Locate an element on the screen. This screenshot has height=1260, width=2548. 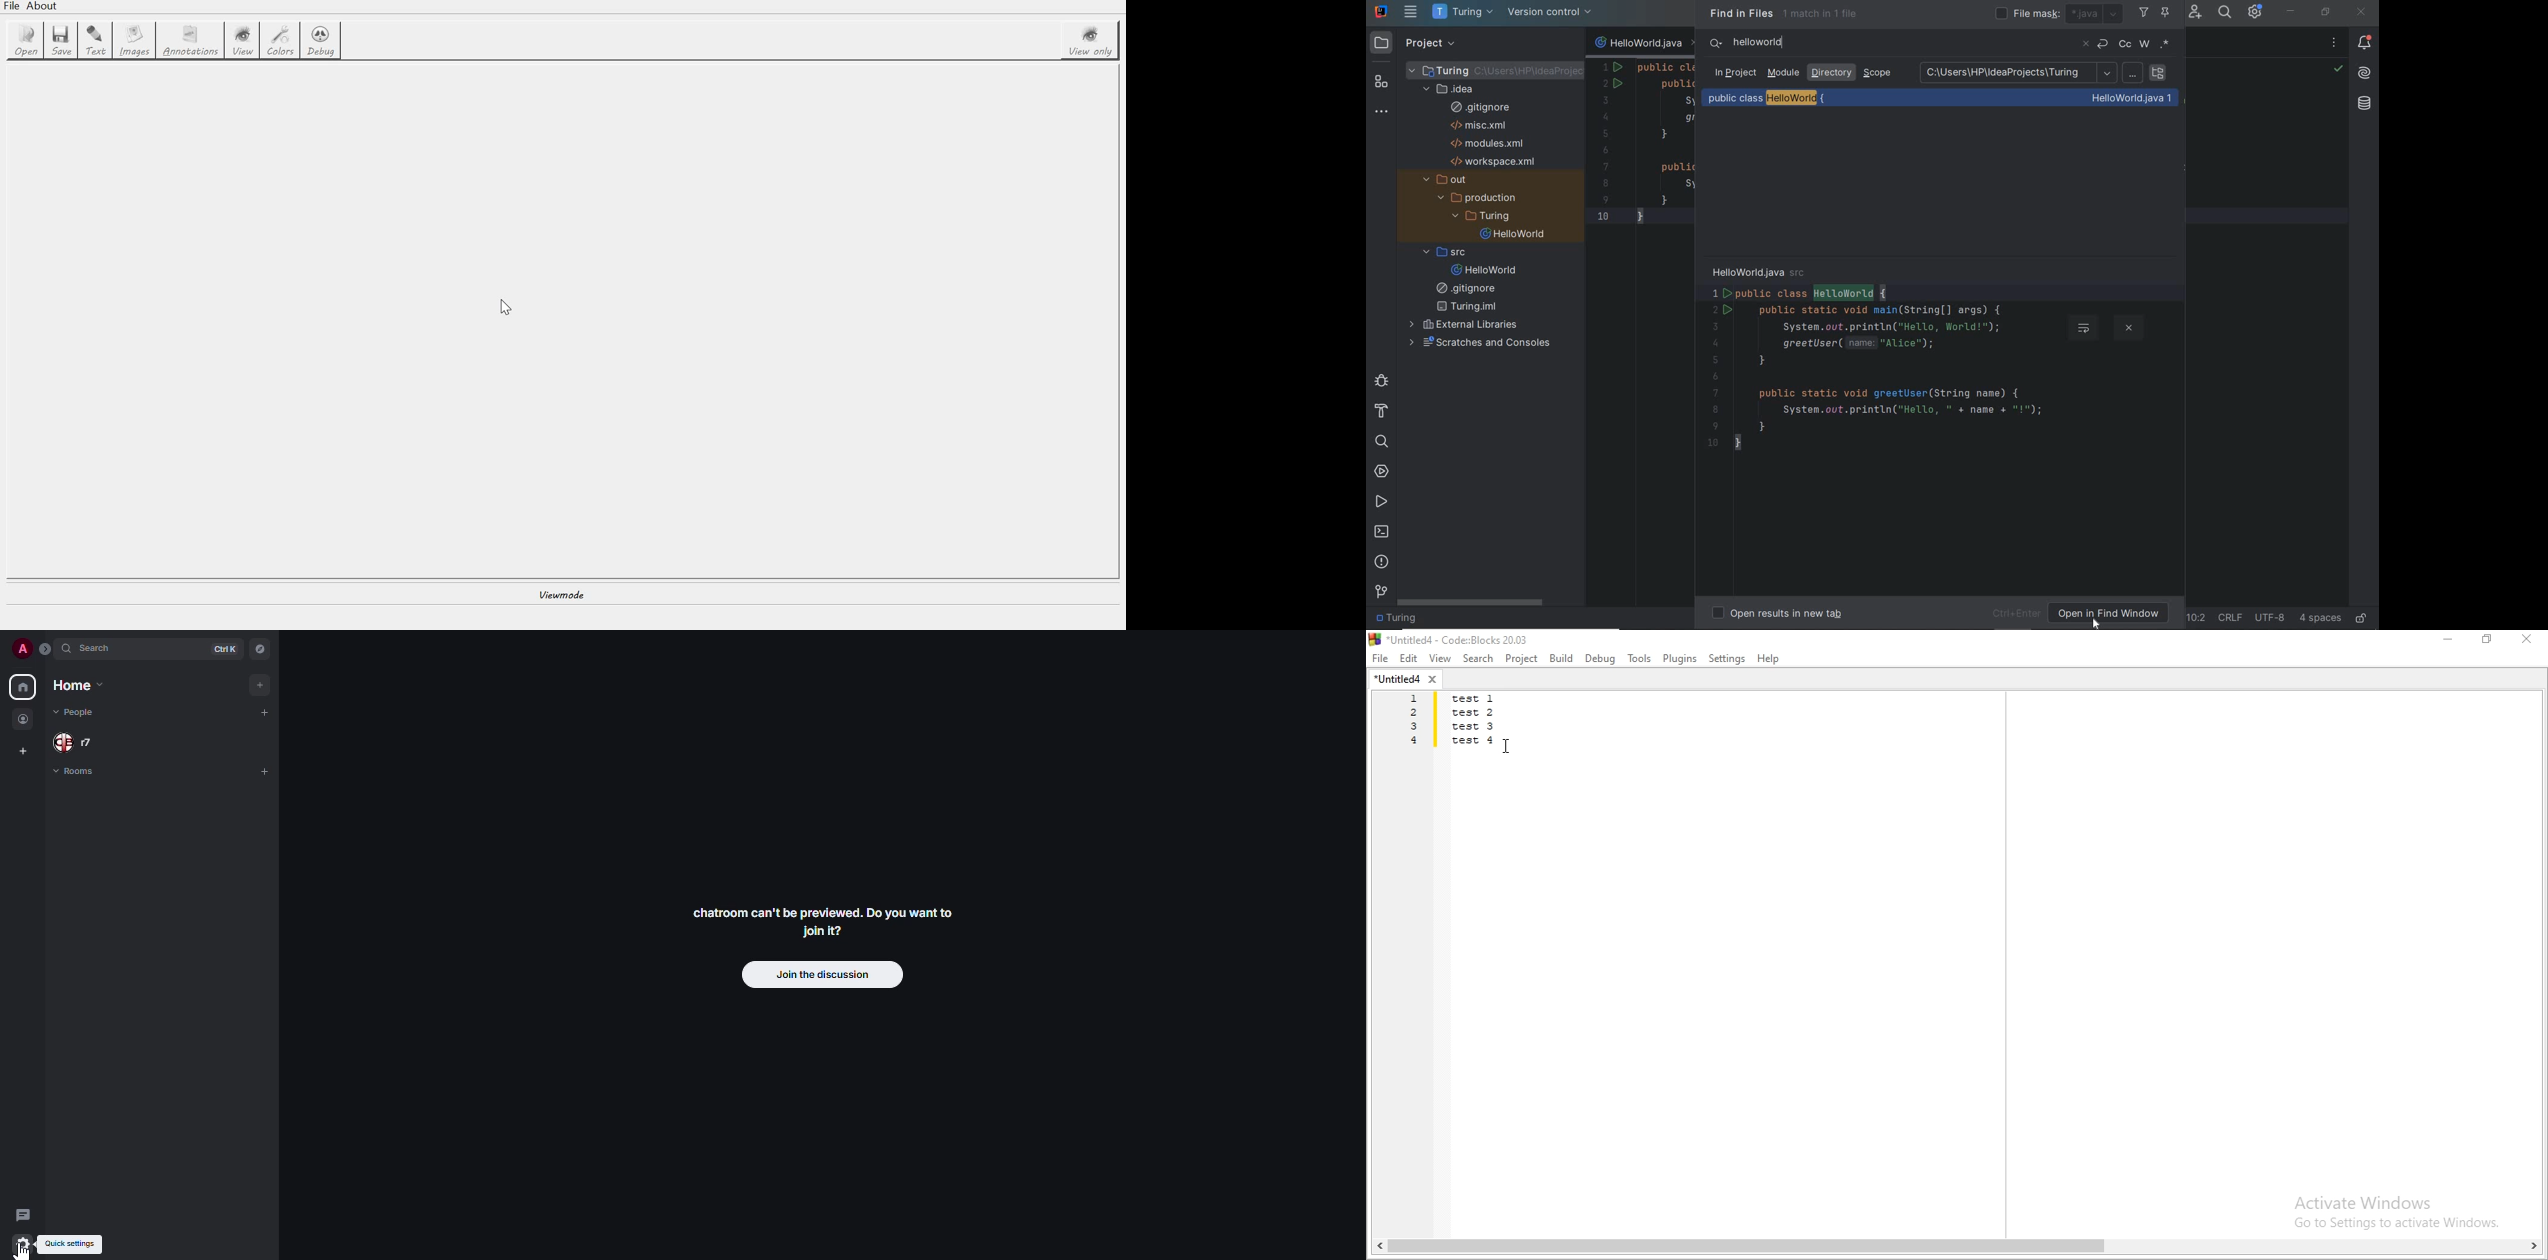
chatroom can't be previewed. Join it? is located at coordinates (819, 921).